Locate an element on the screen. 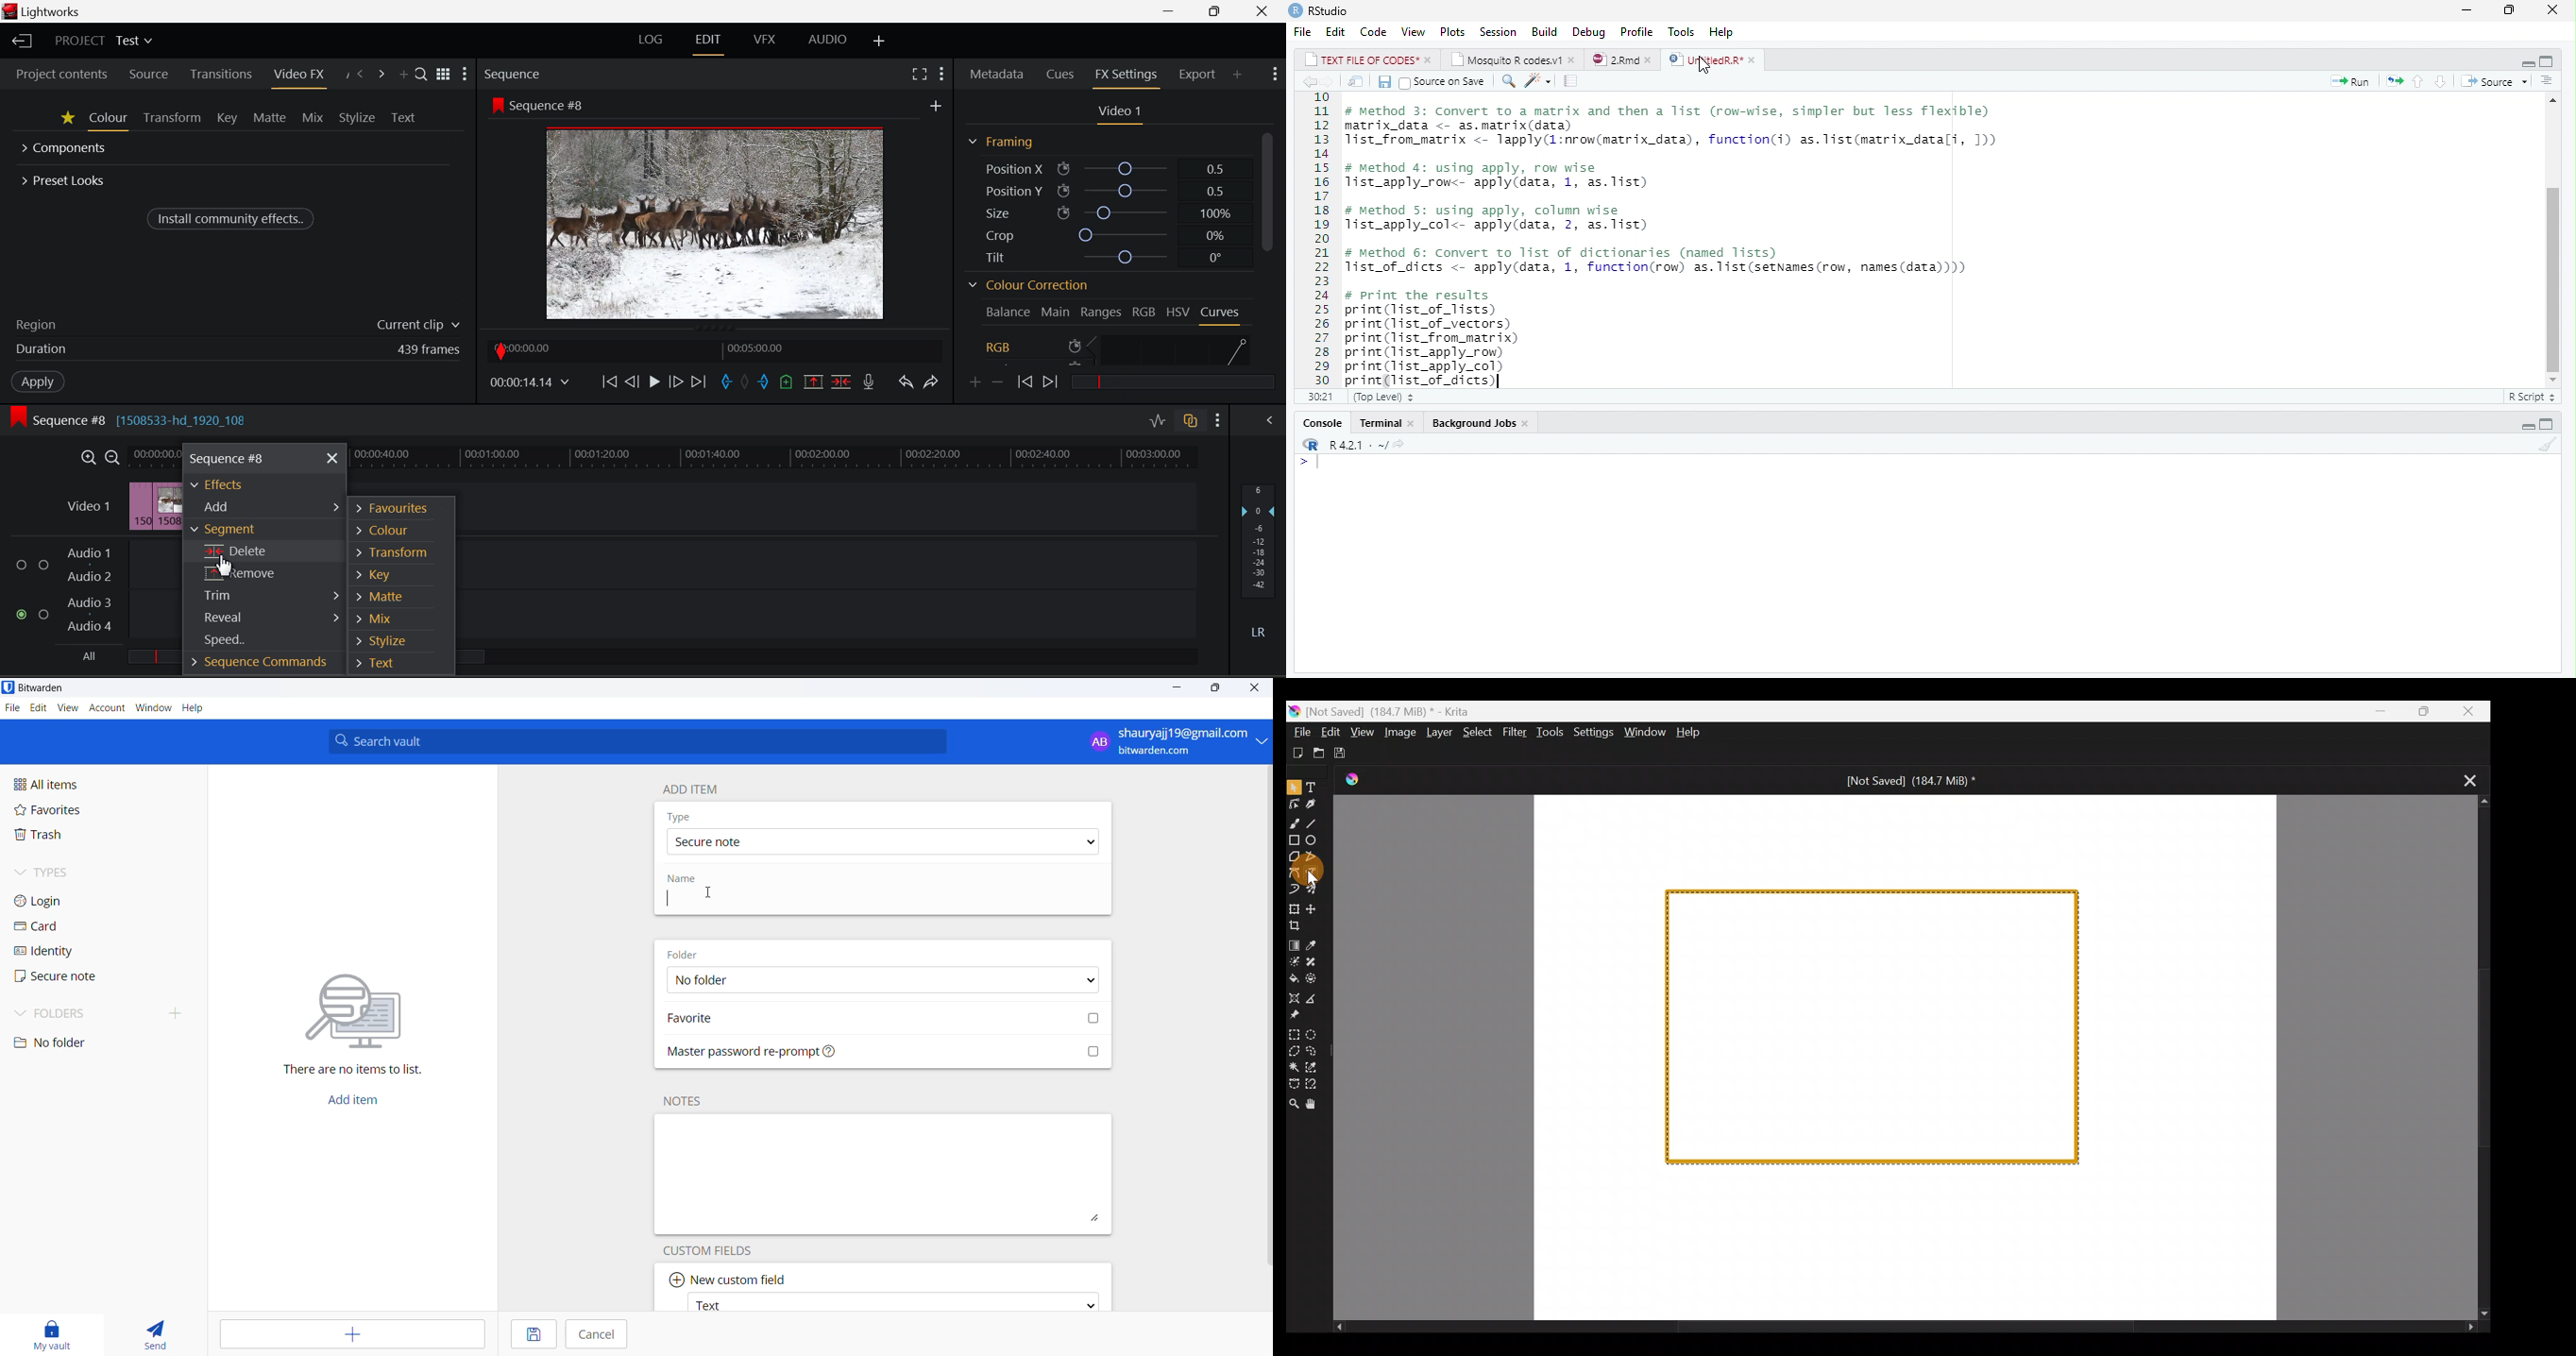 This screenshot has height=1372, width=2576. type heading is located at coordinates (680, 816).